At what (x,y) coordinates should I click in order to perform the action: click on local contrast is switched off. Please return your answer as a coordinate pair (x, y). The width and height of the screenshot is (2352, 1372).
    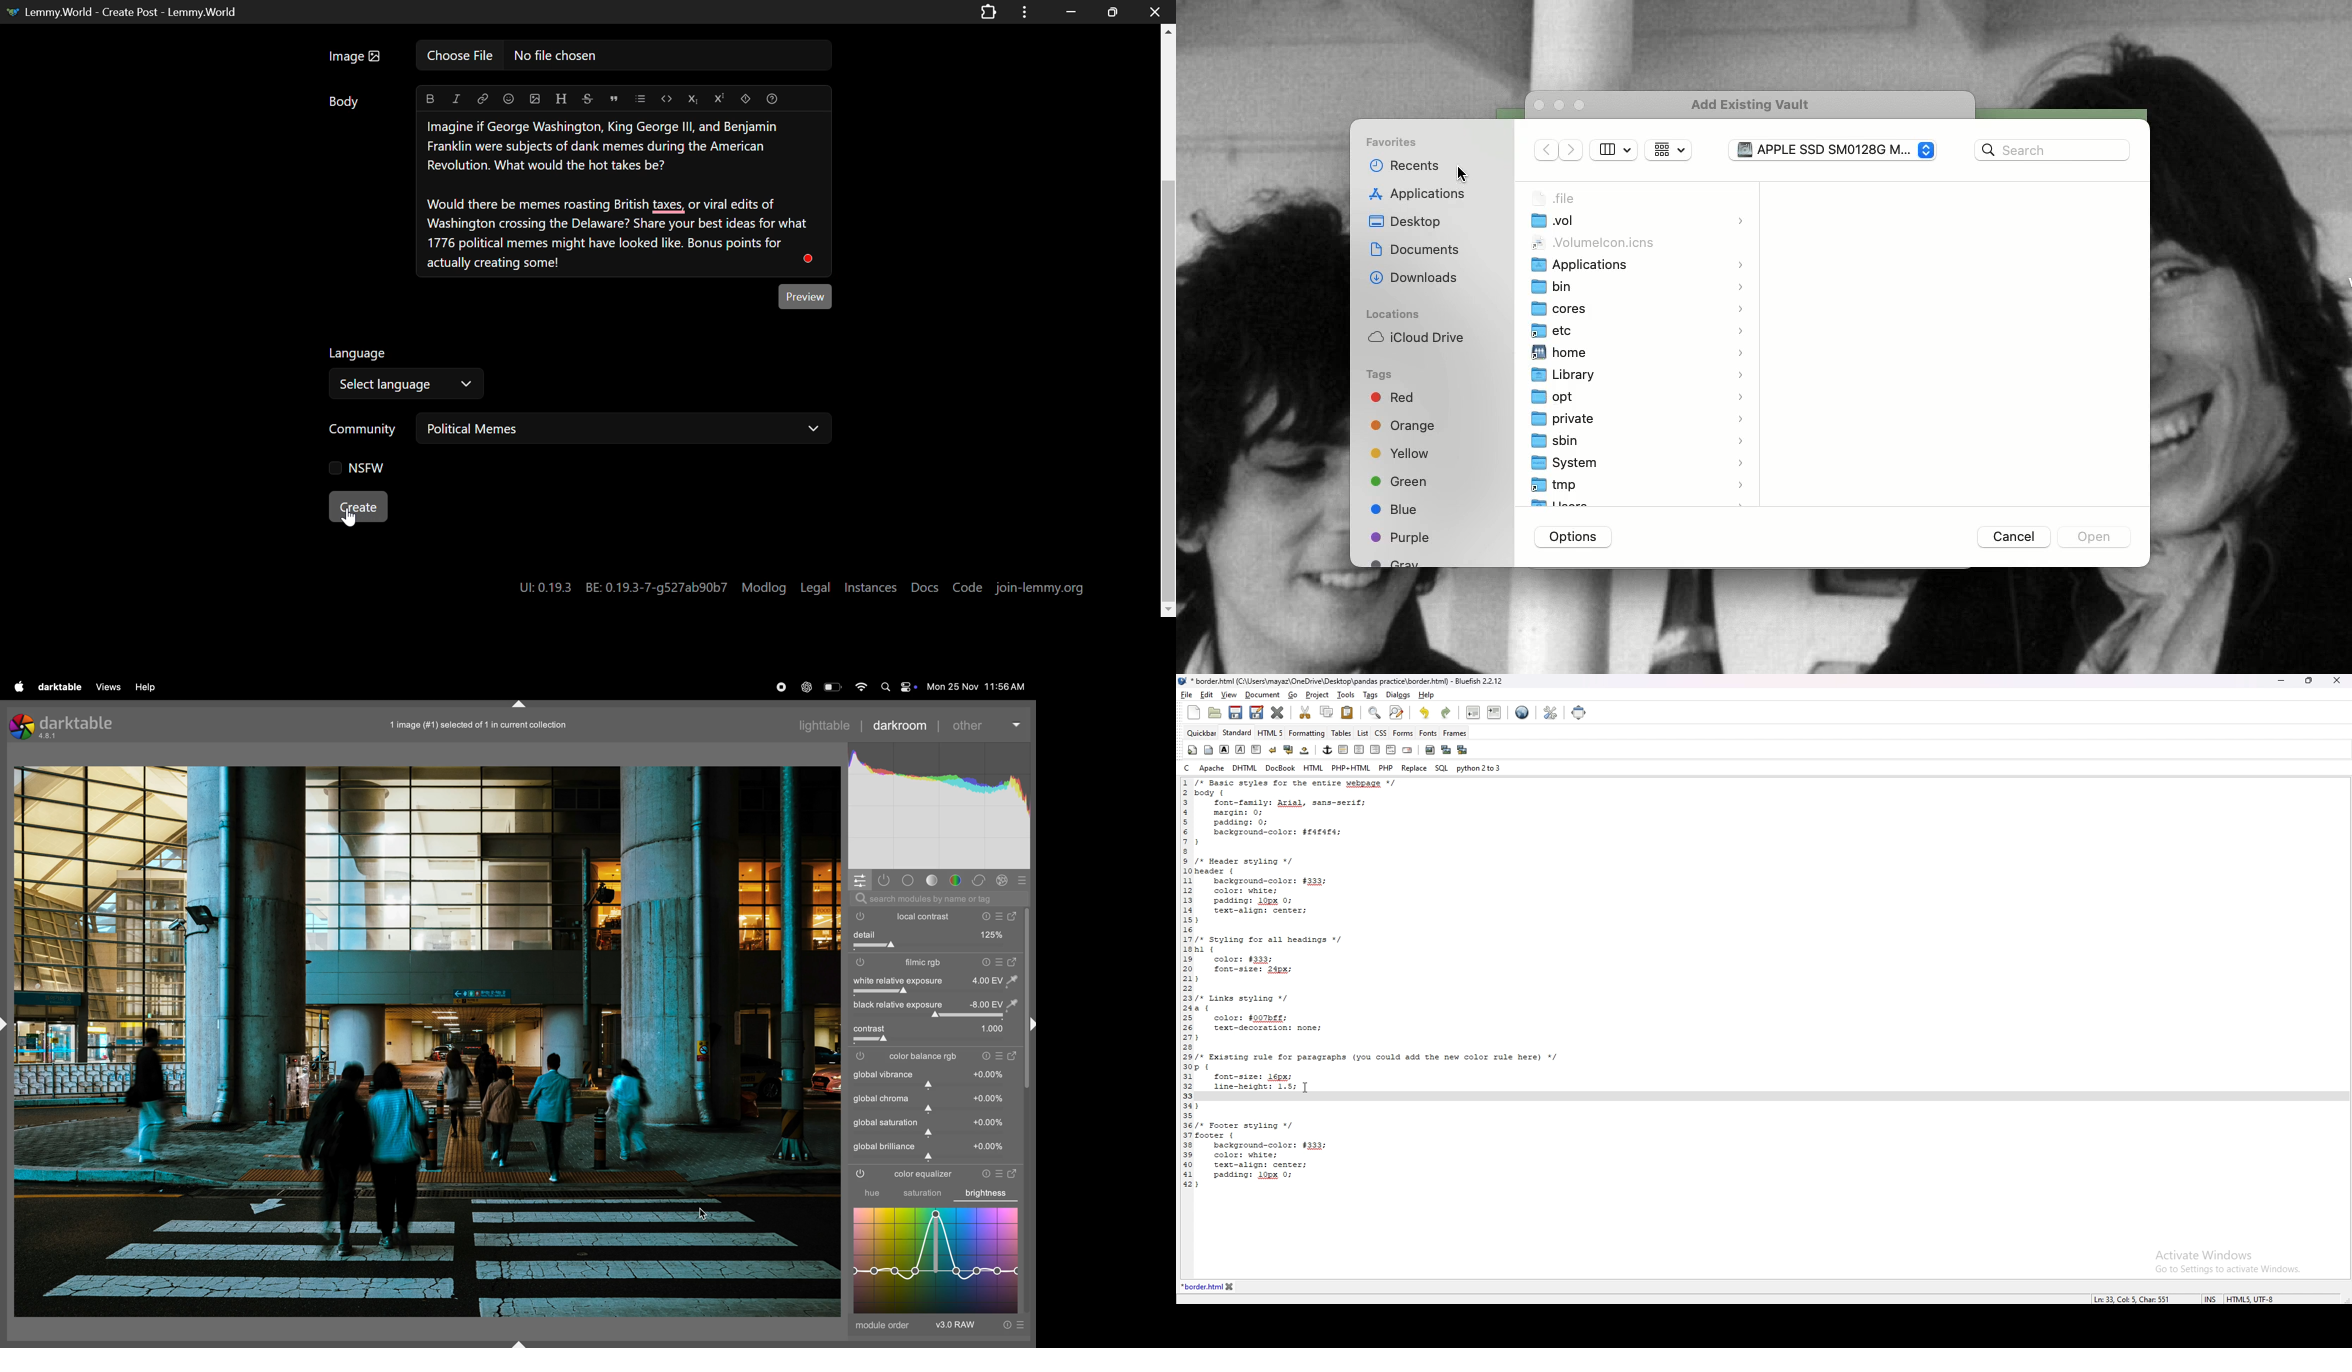
    Looking at the image, I should click on (858, 918).